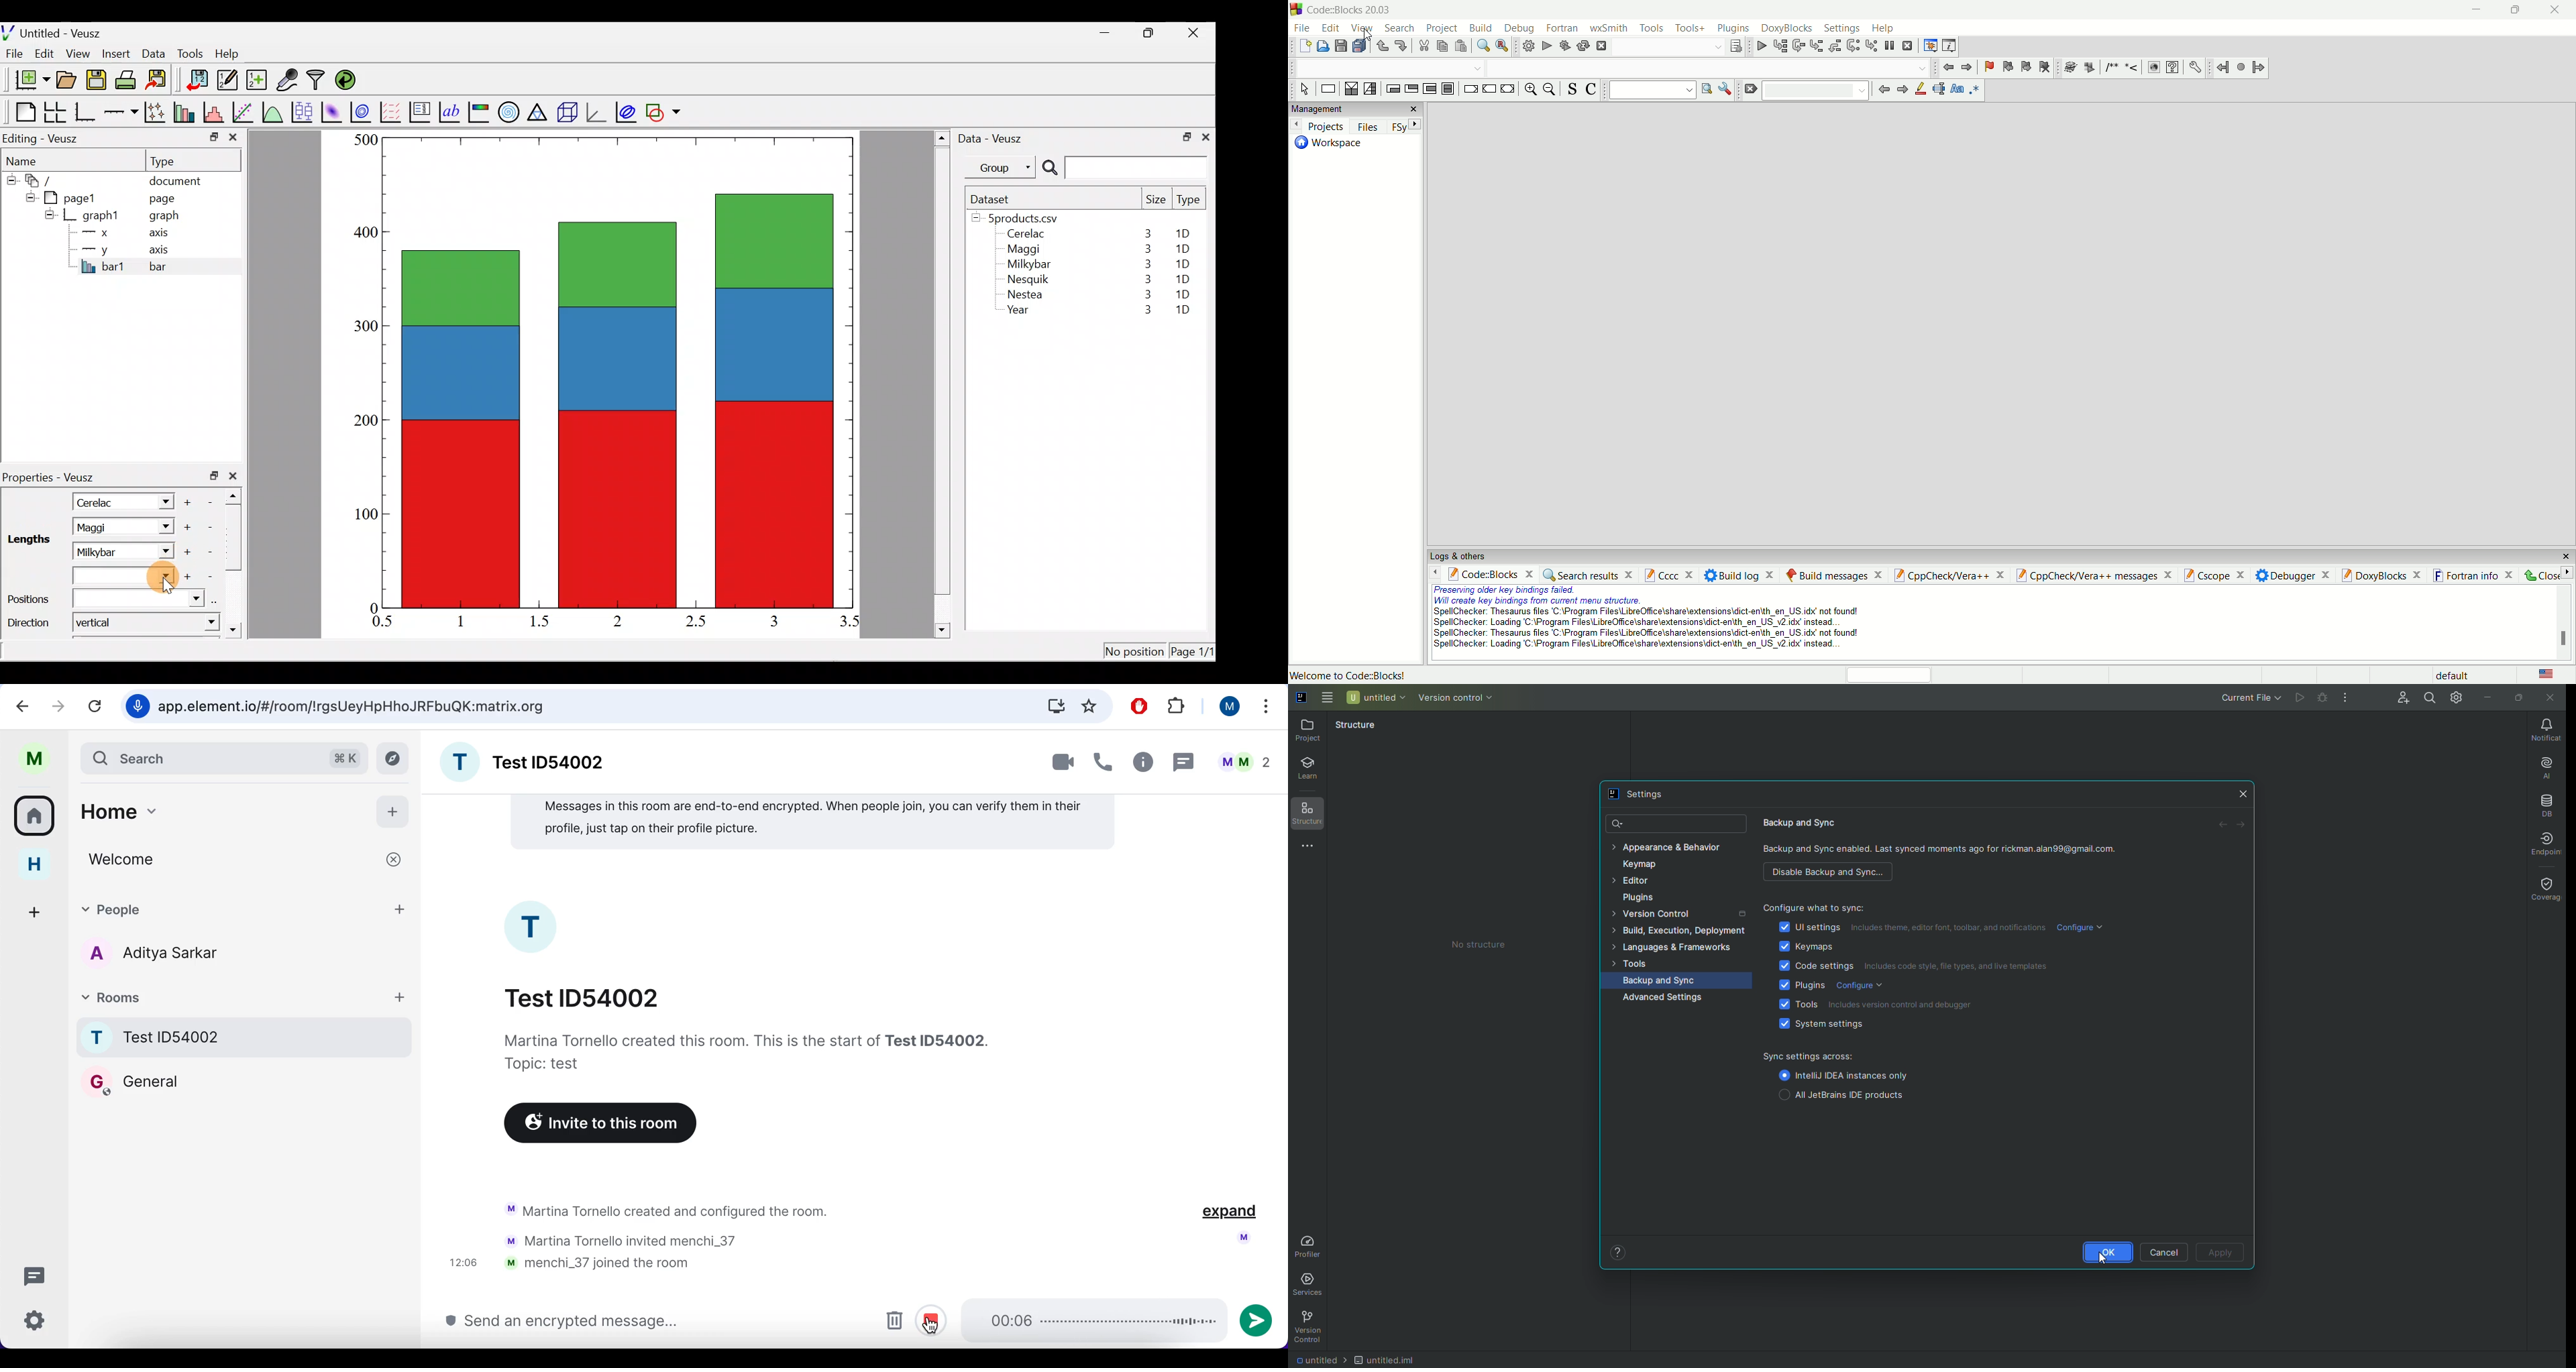 The width and height of the screenshot is (2576, 1372). What do you see at coordinates (1145, 264) in the screenshot?
I see `3` at bounding box center [1145, 264].